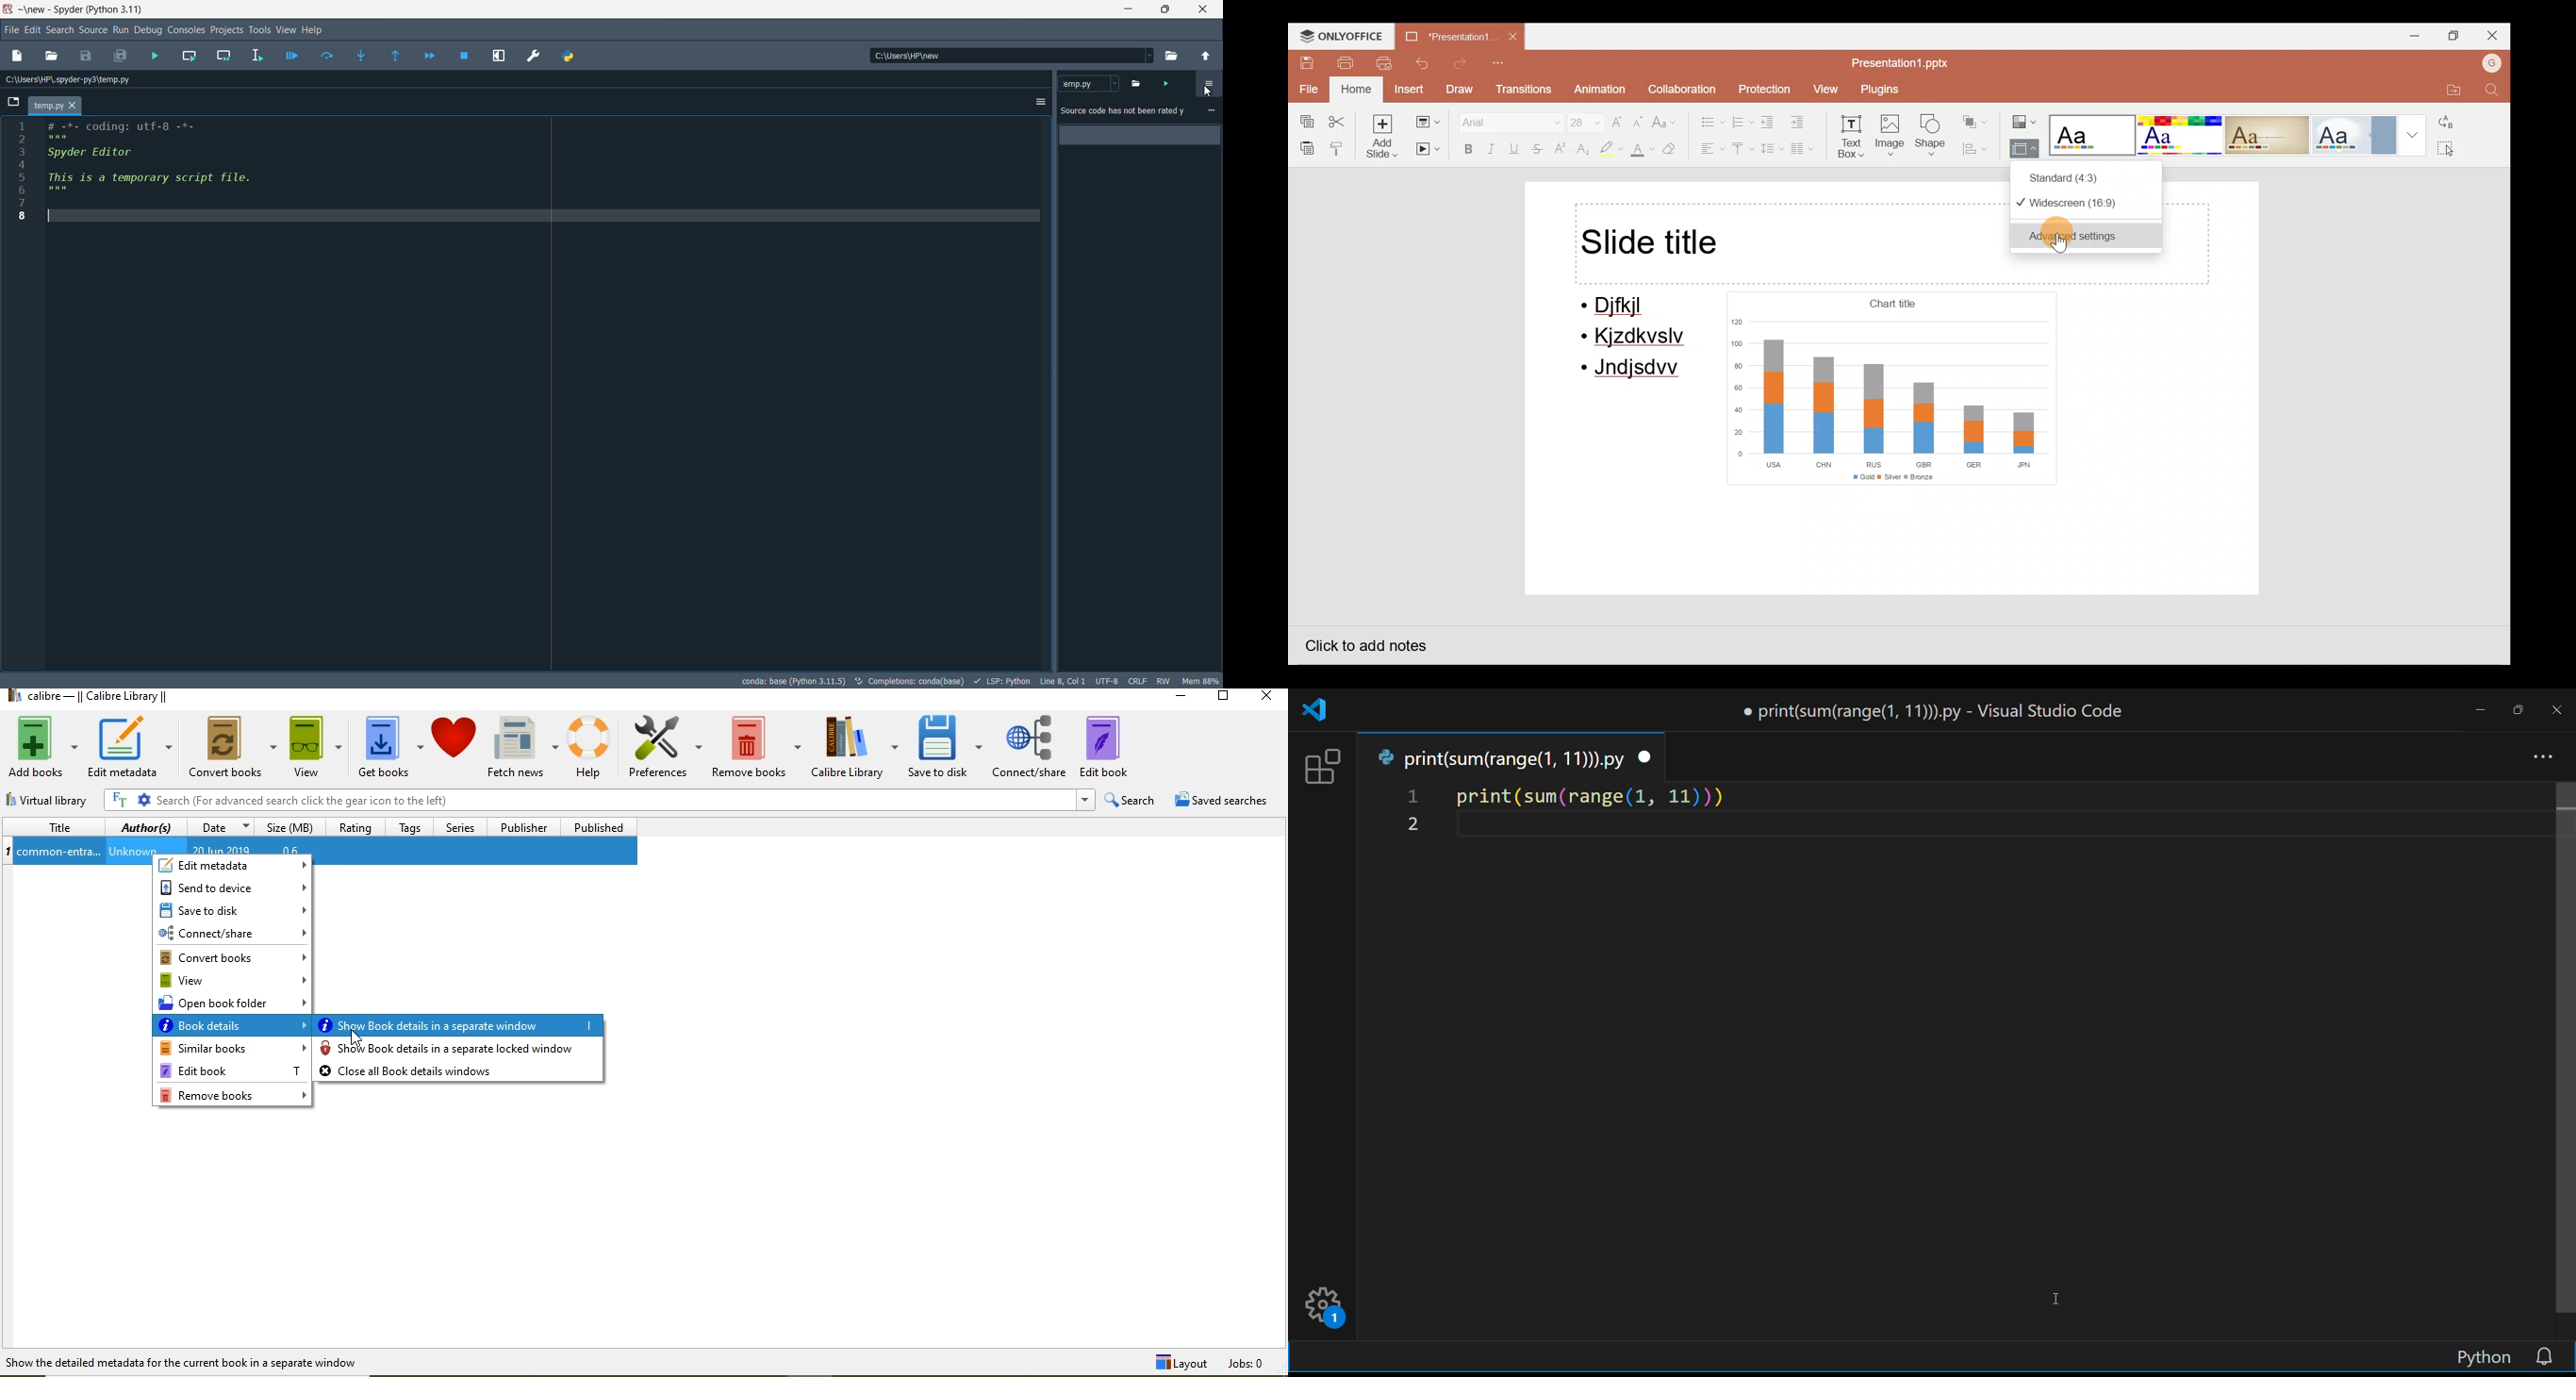 The image size is (2576, 1400). I want to click on help menu, so click(315, 29).